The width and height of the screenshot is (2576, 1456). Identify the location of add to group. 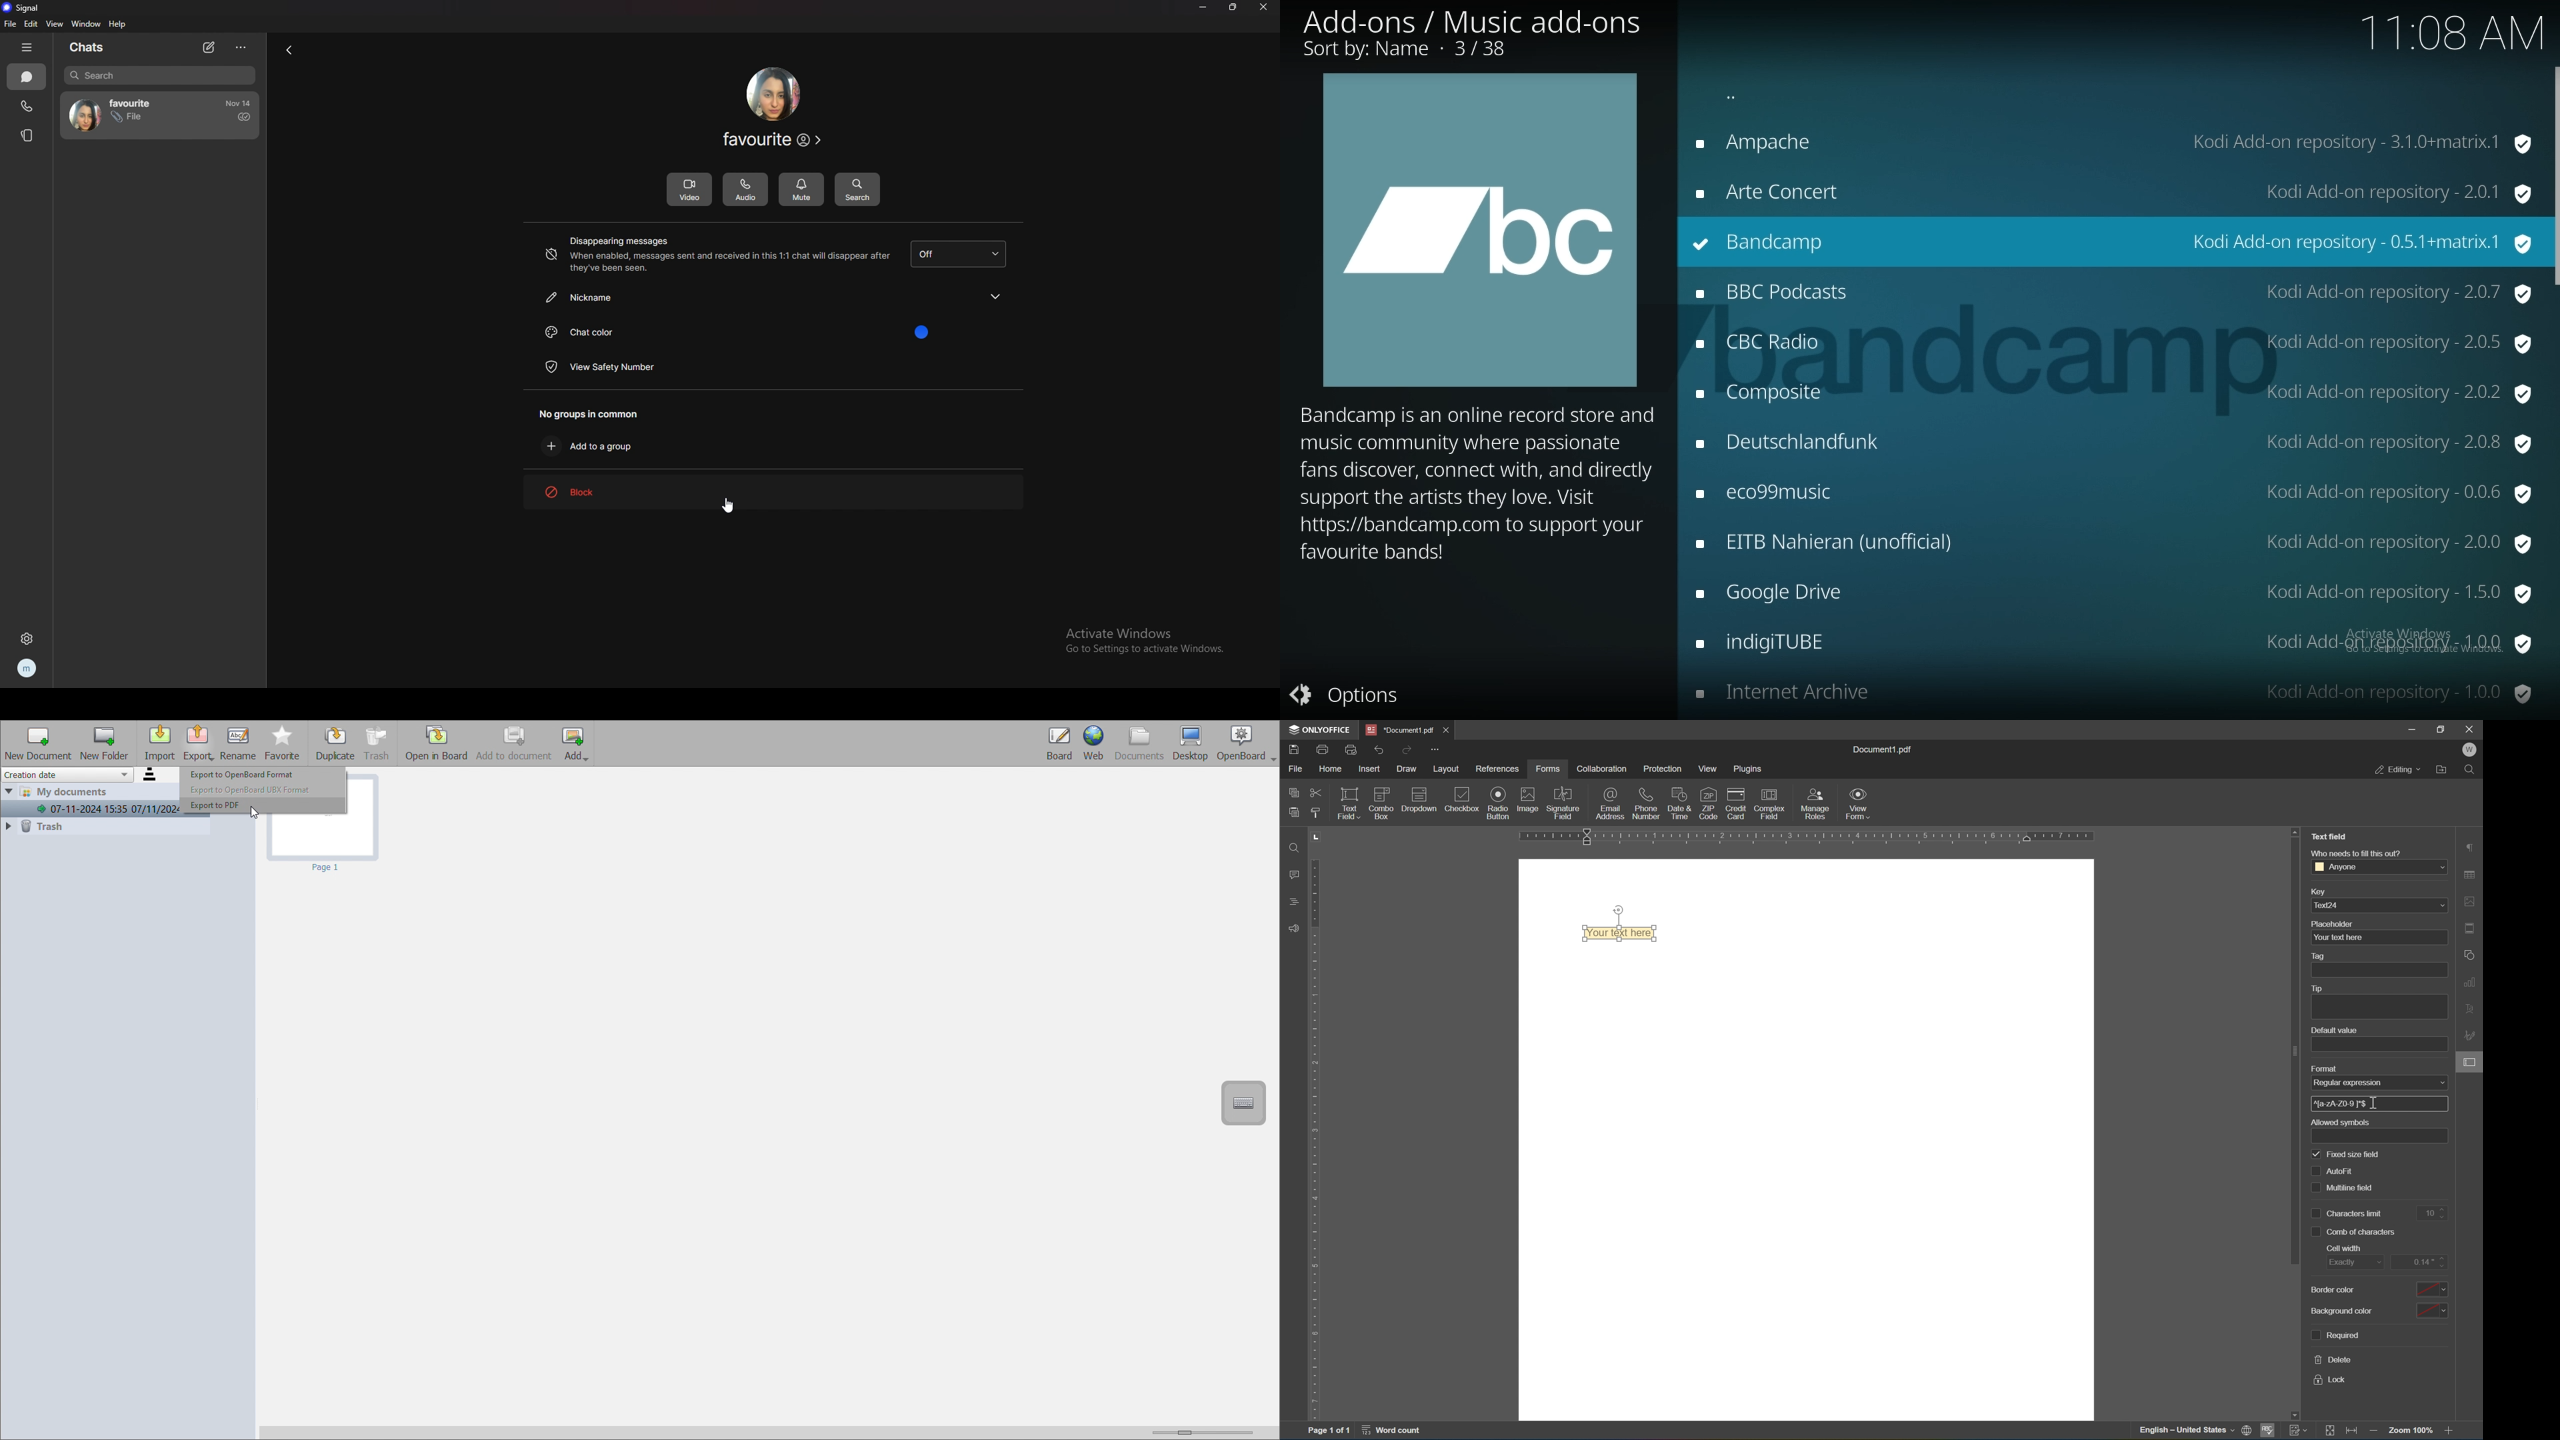
(593, 445).